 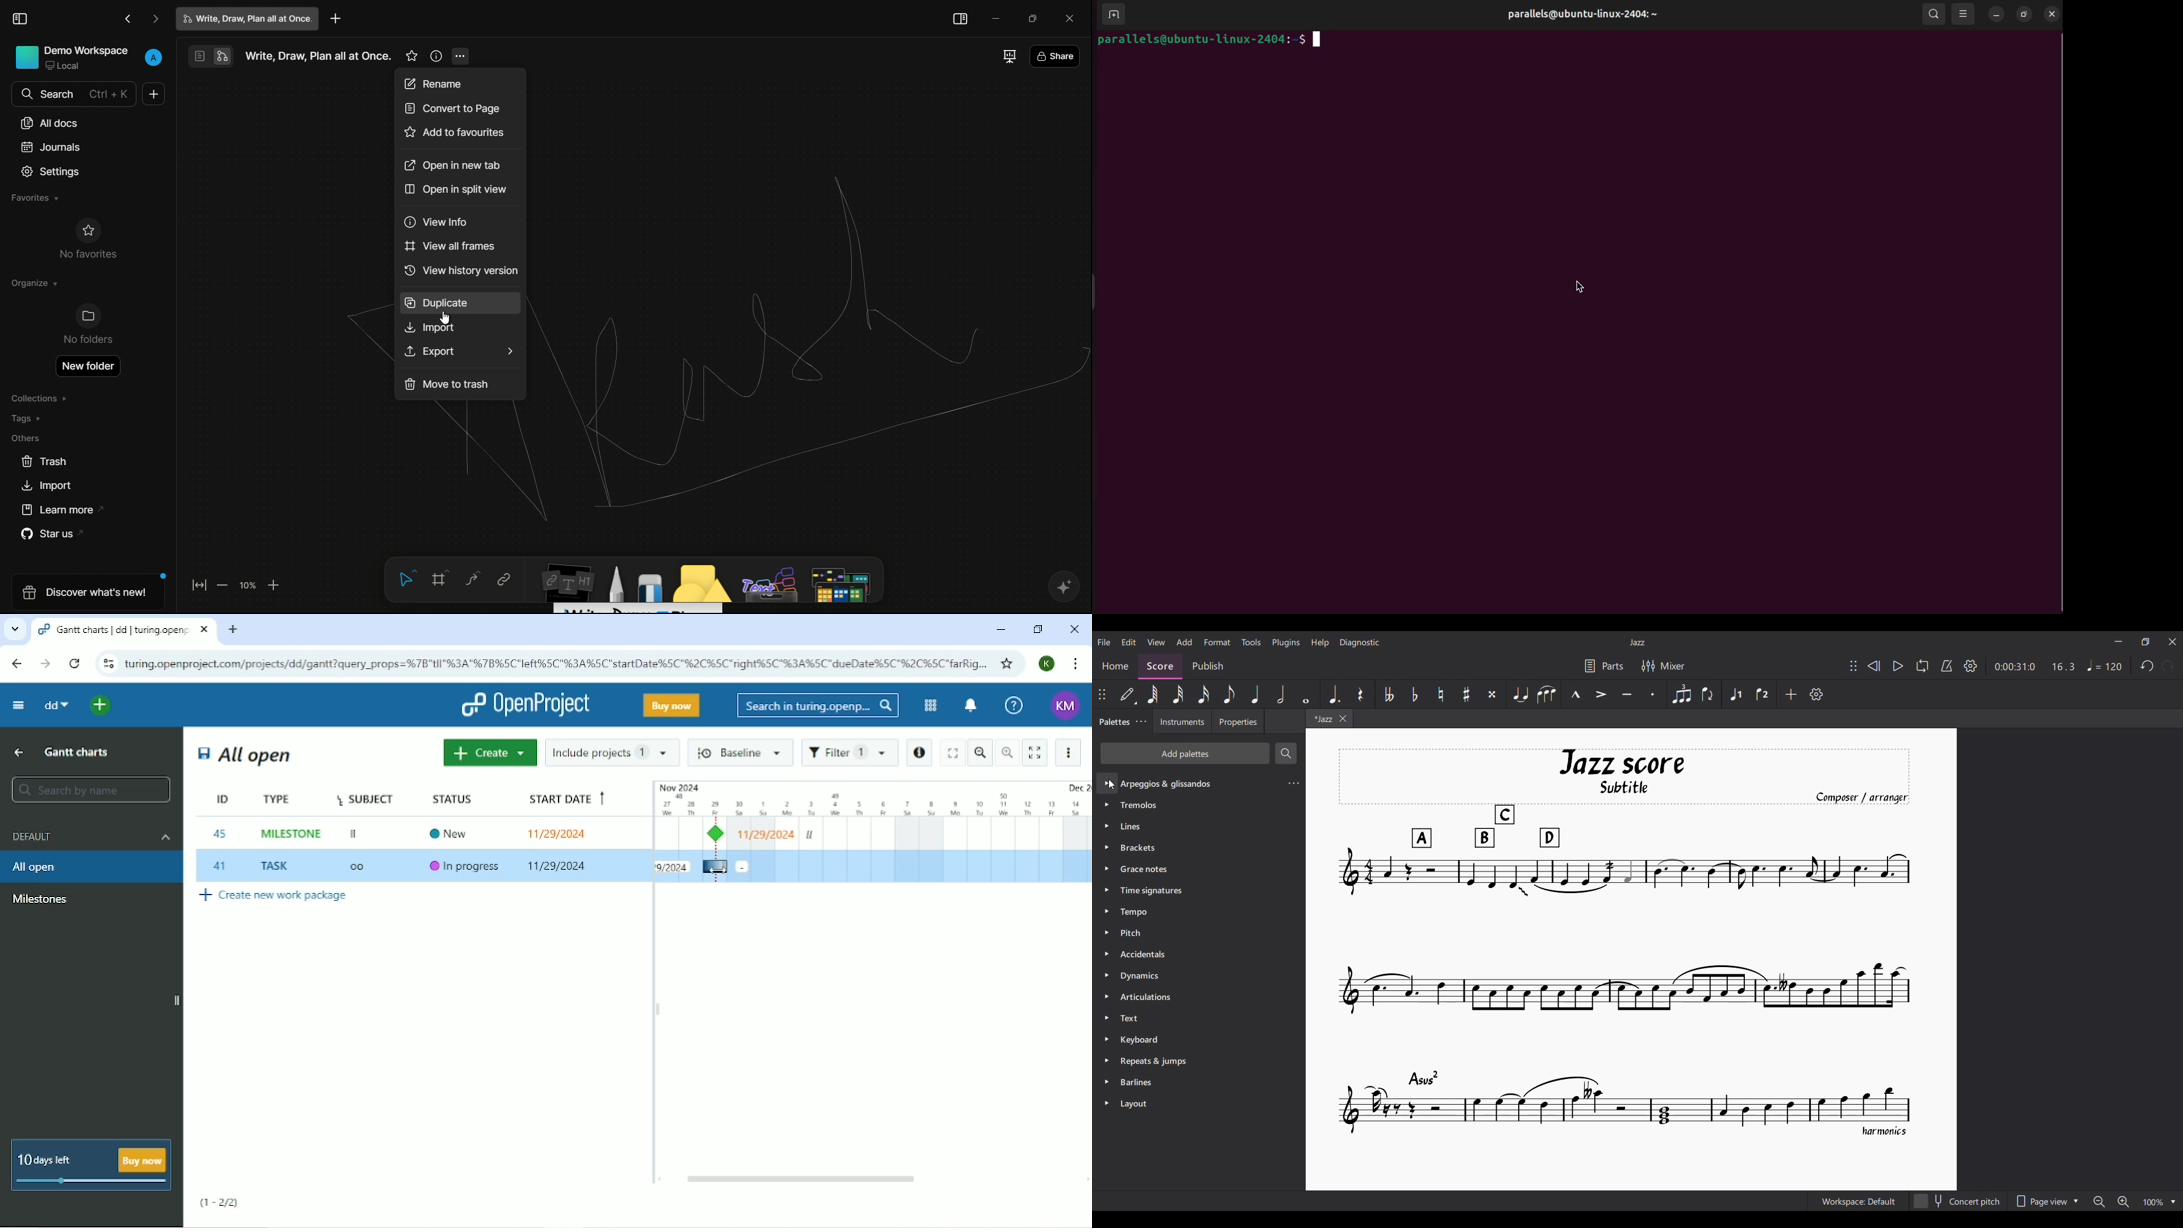 What do you see at coordinates (1185, 642) in the screenshot?
I see `Add menu` at bounding box center [1185, 642].